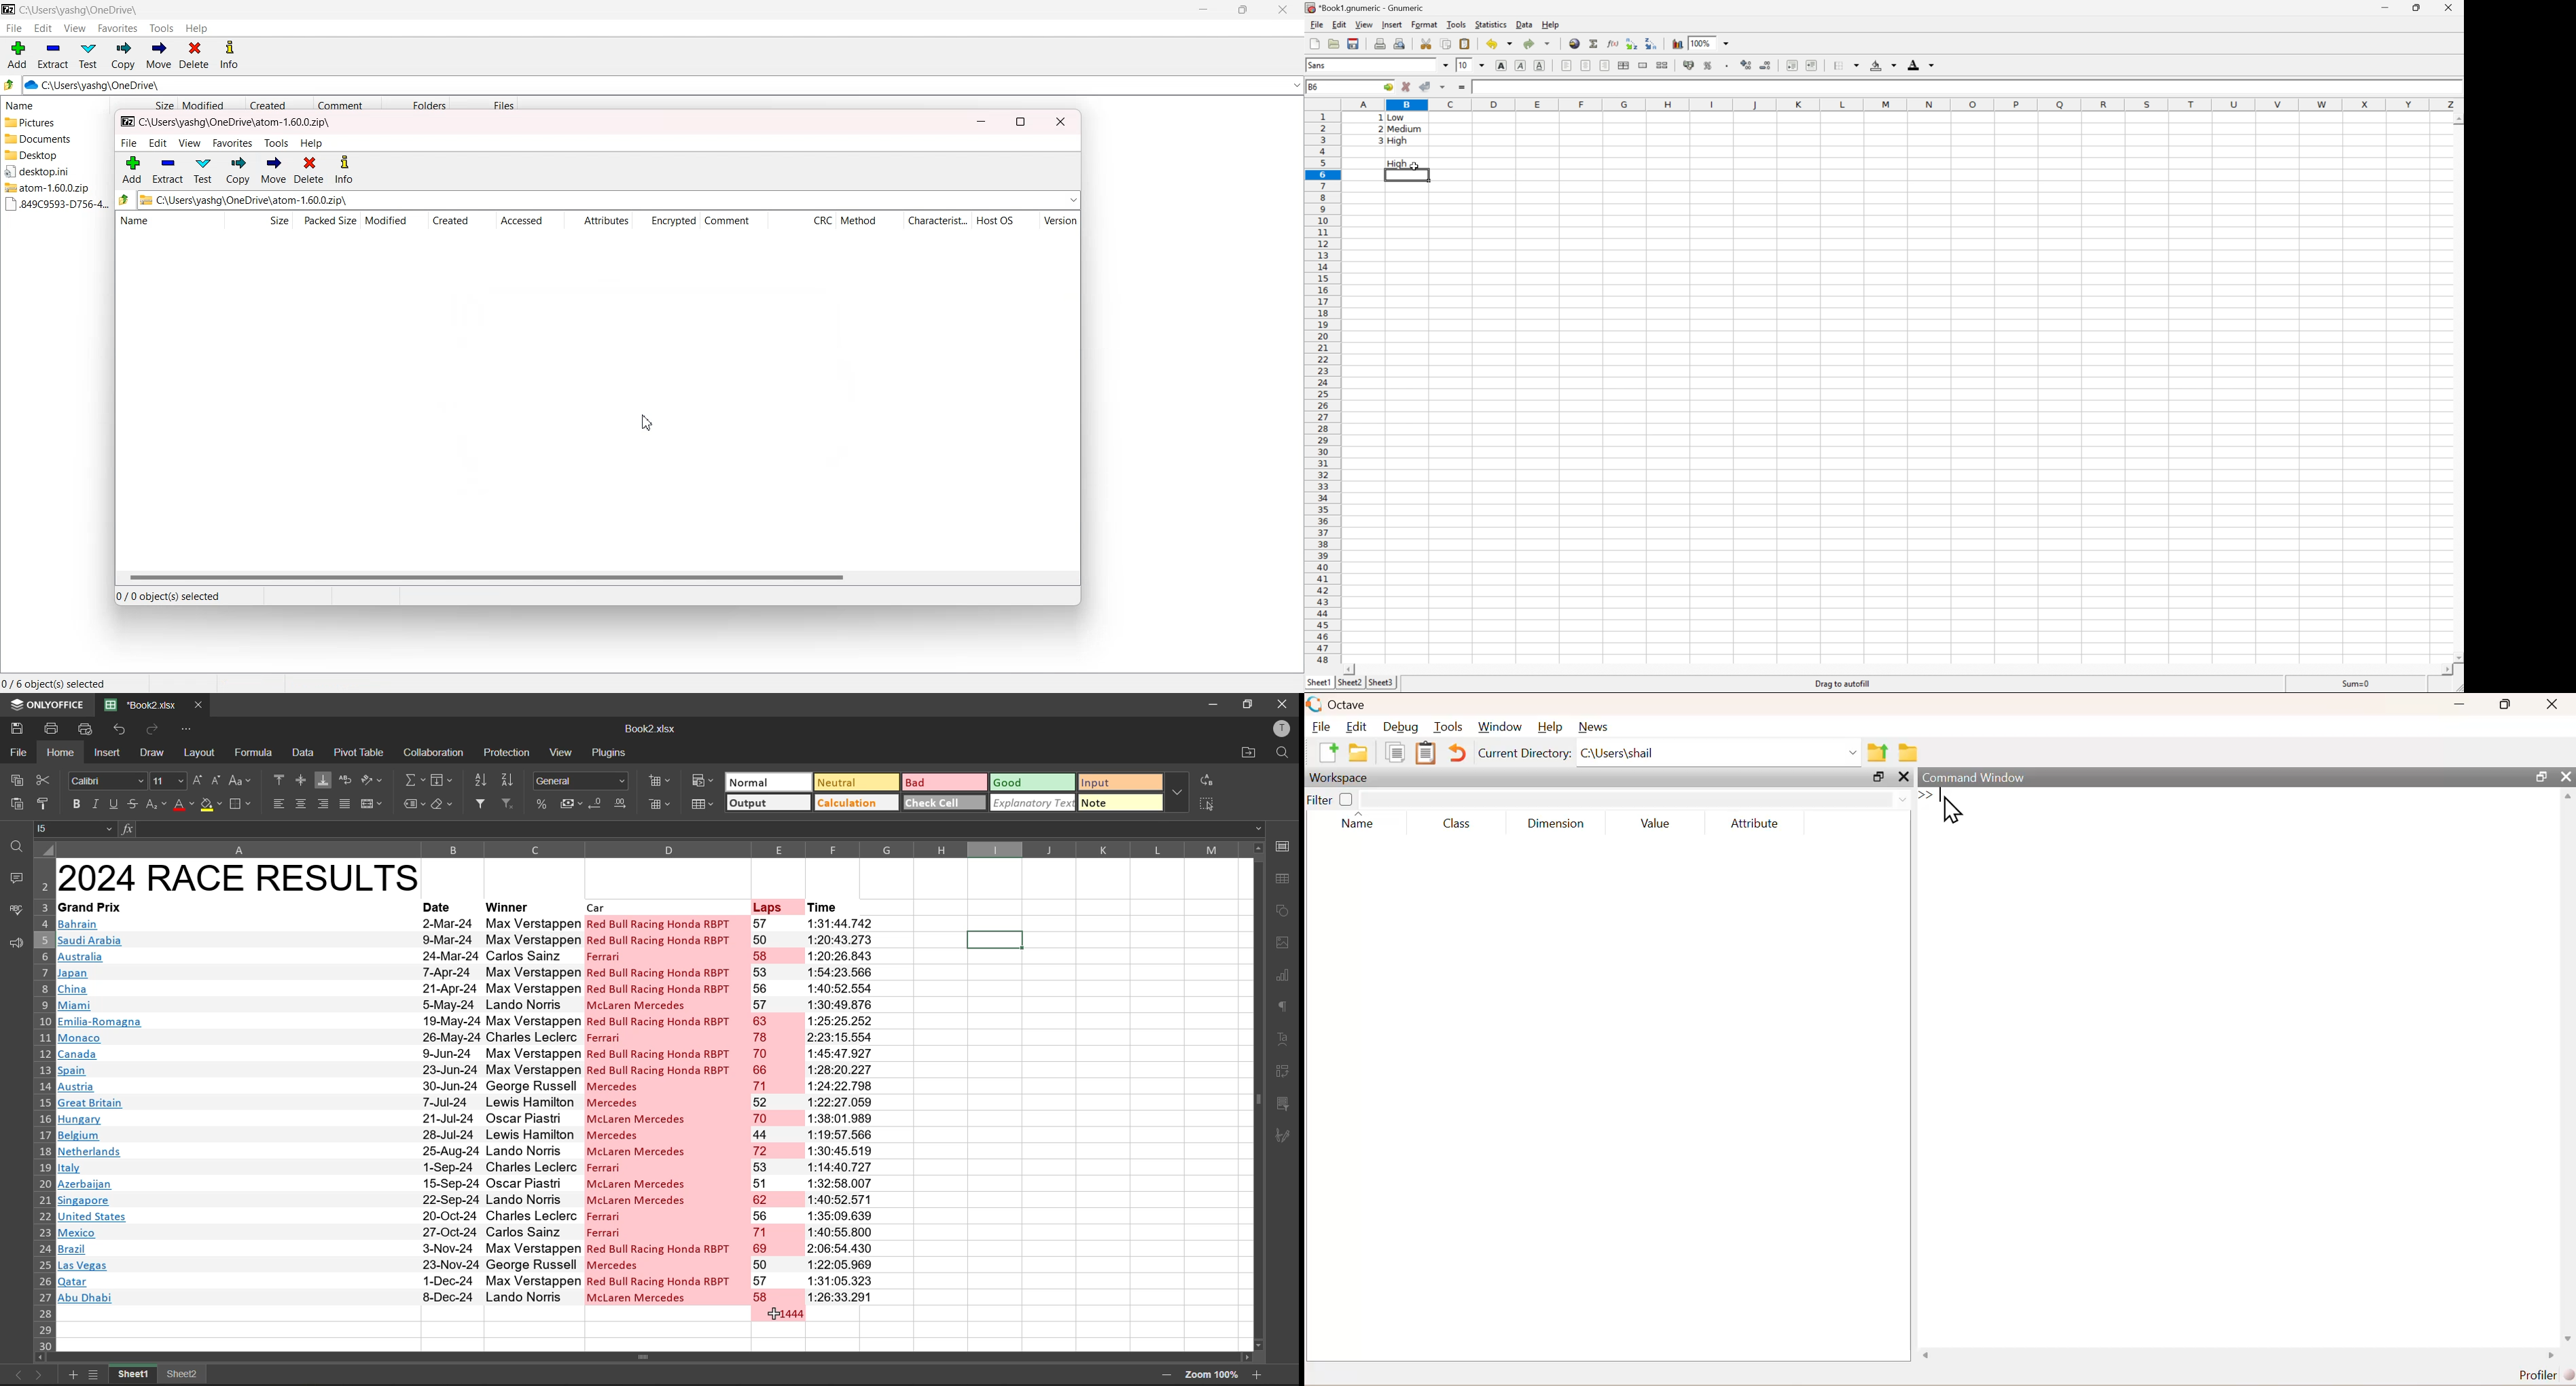 This screenshot has width=2576, height=1400. What do you see at coordinates (1005, 221) in the screenshot?
I see `Host OS` at bounding box center [1005, 221].